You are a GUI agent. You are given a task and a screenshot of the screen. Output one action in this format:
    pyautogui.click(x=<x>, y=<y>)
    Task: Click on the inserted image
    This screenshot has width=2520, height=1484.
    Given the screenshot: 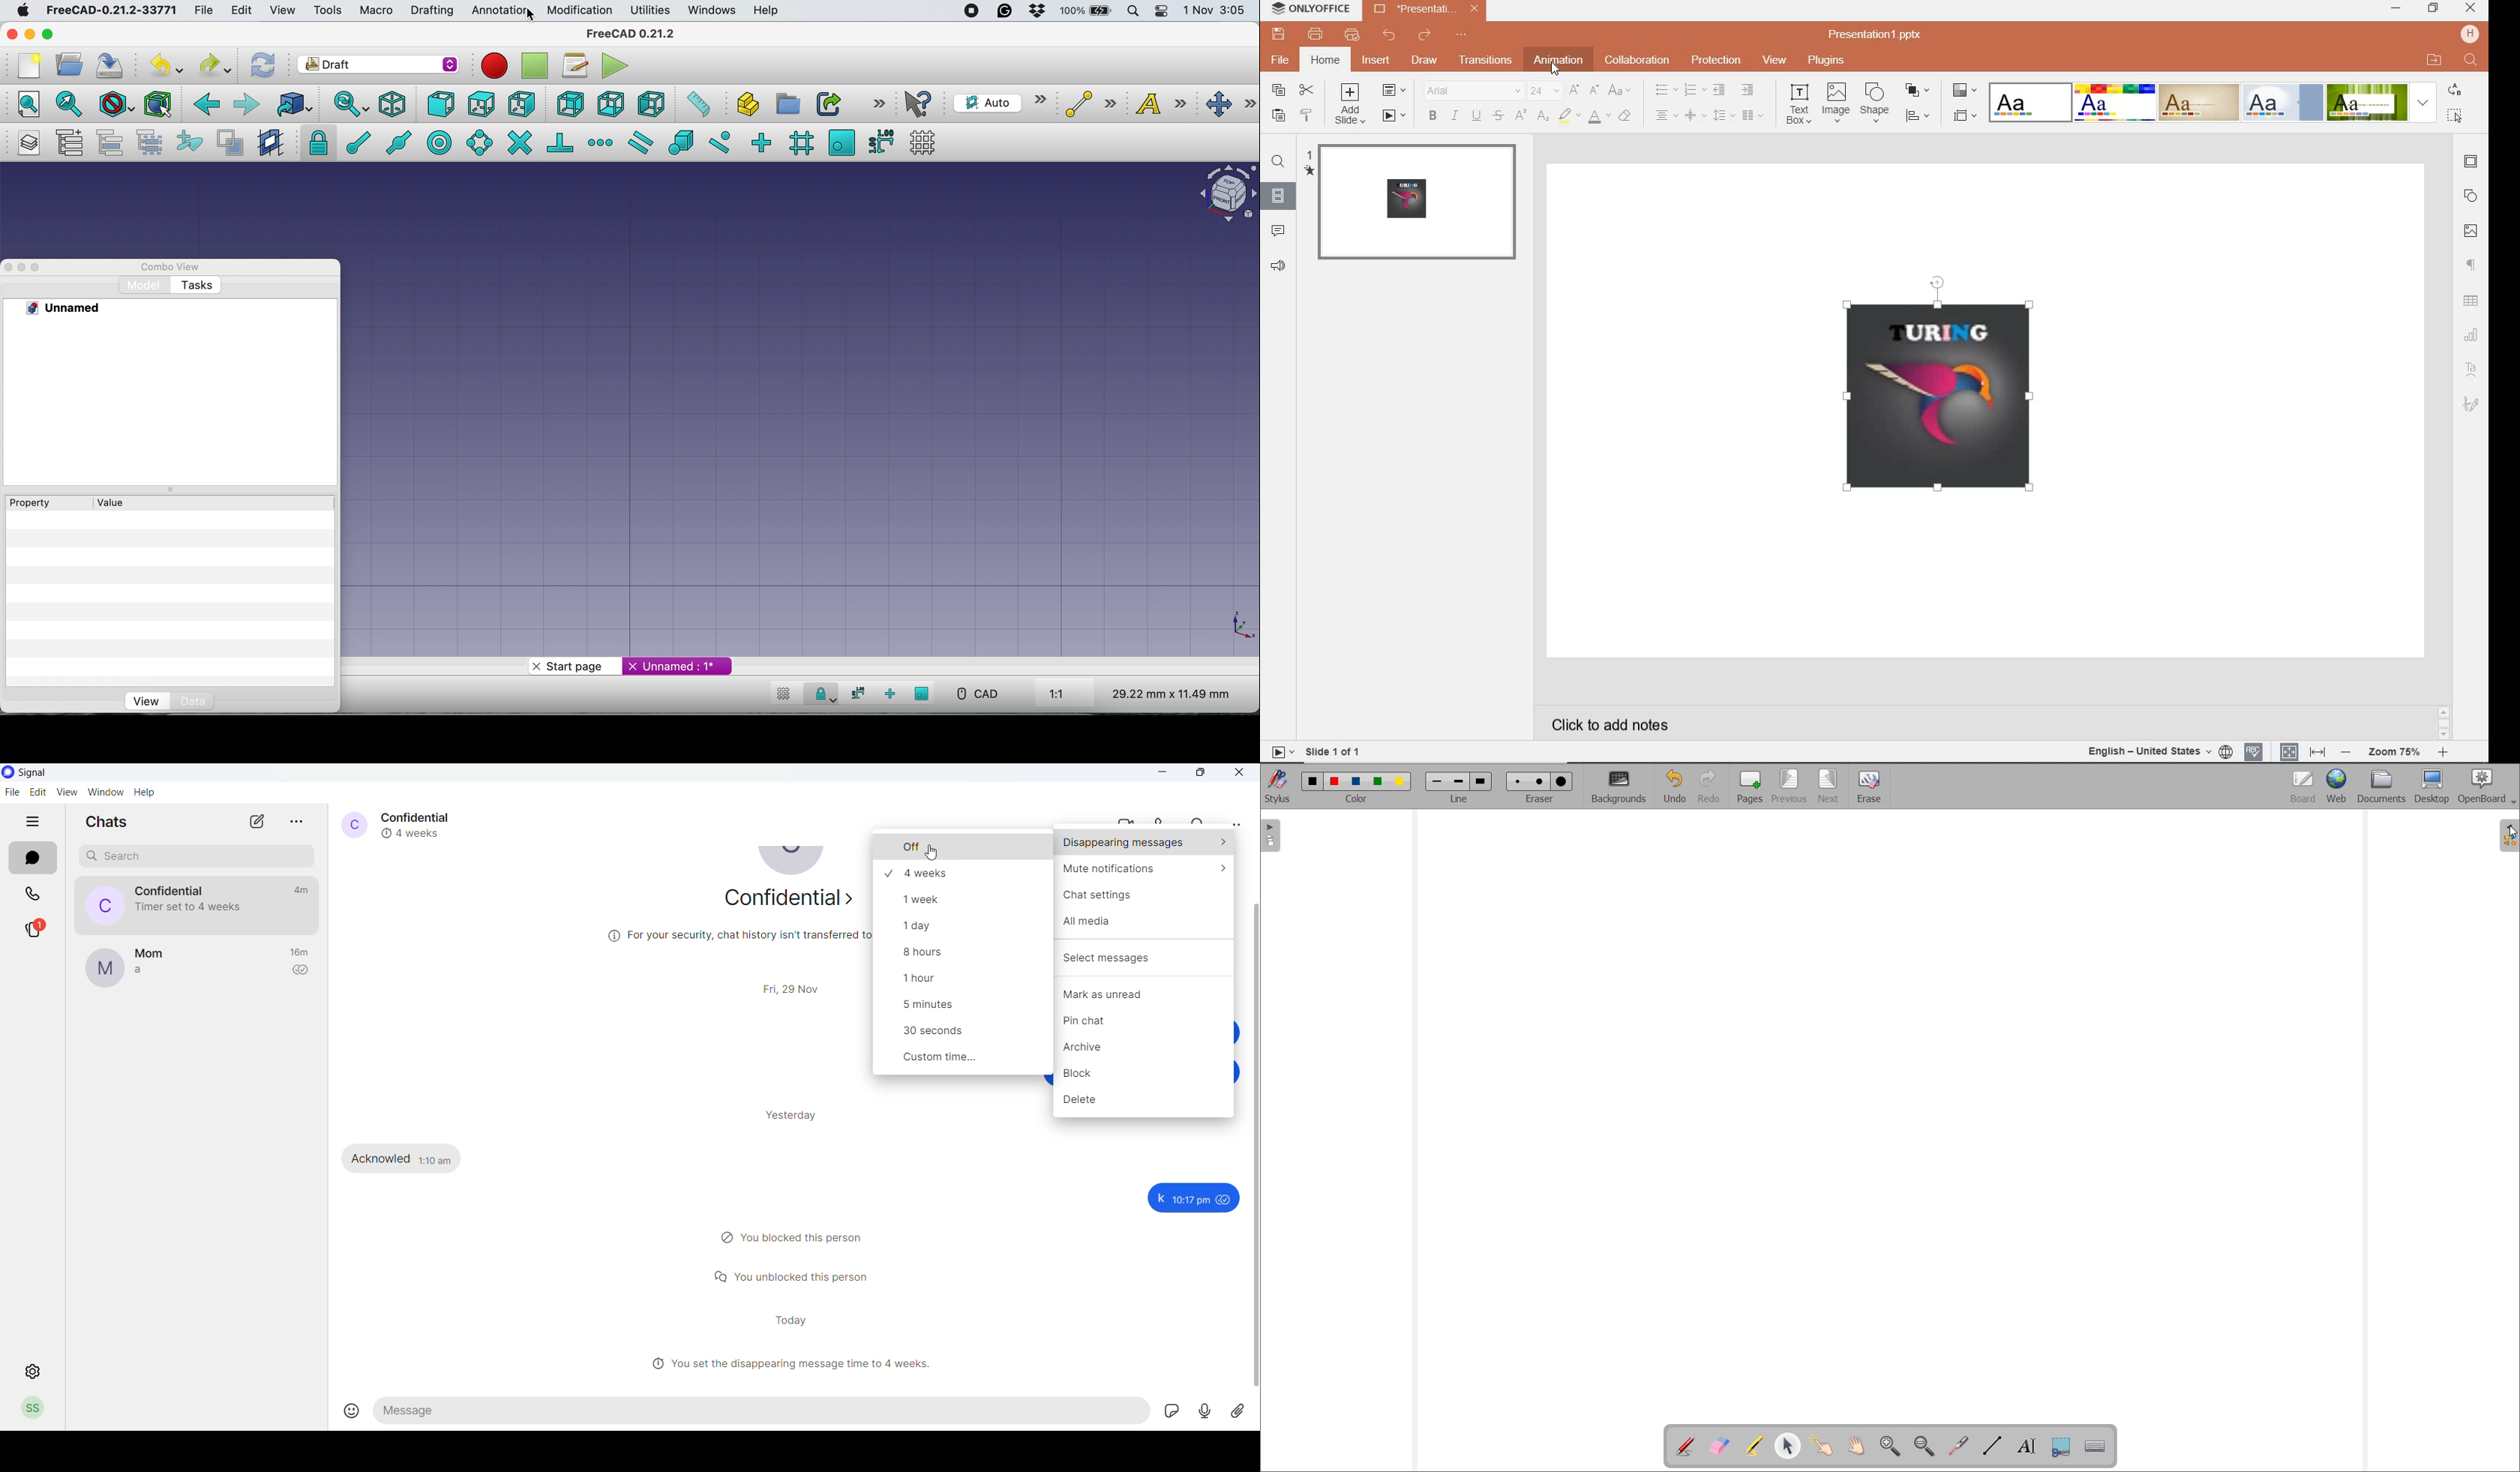 What is the action you would take?
    pyautogui.click(x=1953, y=394)
    